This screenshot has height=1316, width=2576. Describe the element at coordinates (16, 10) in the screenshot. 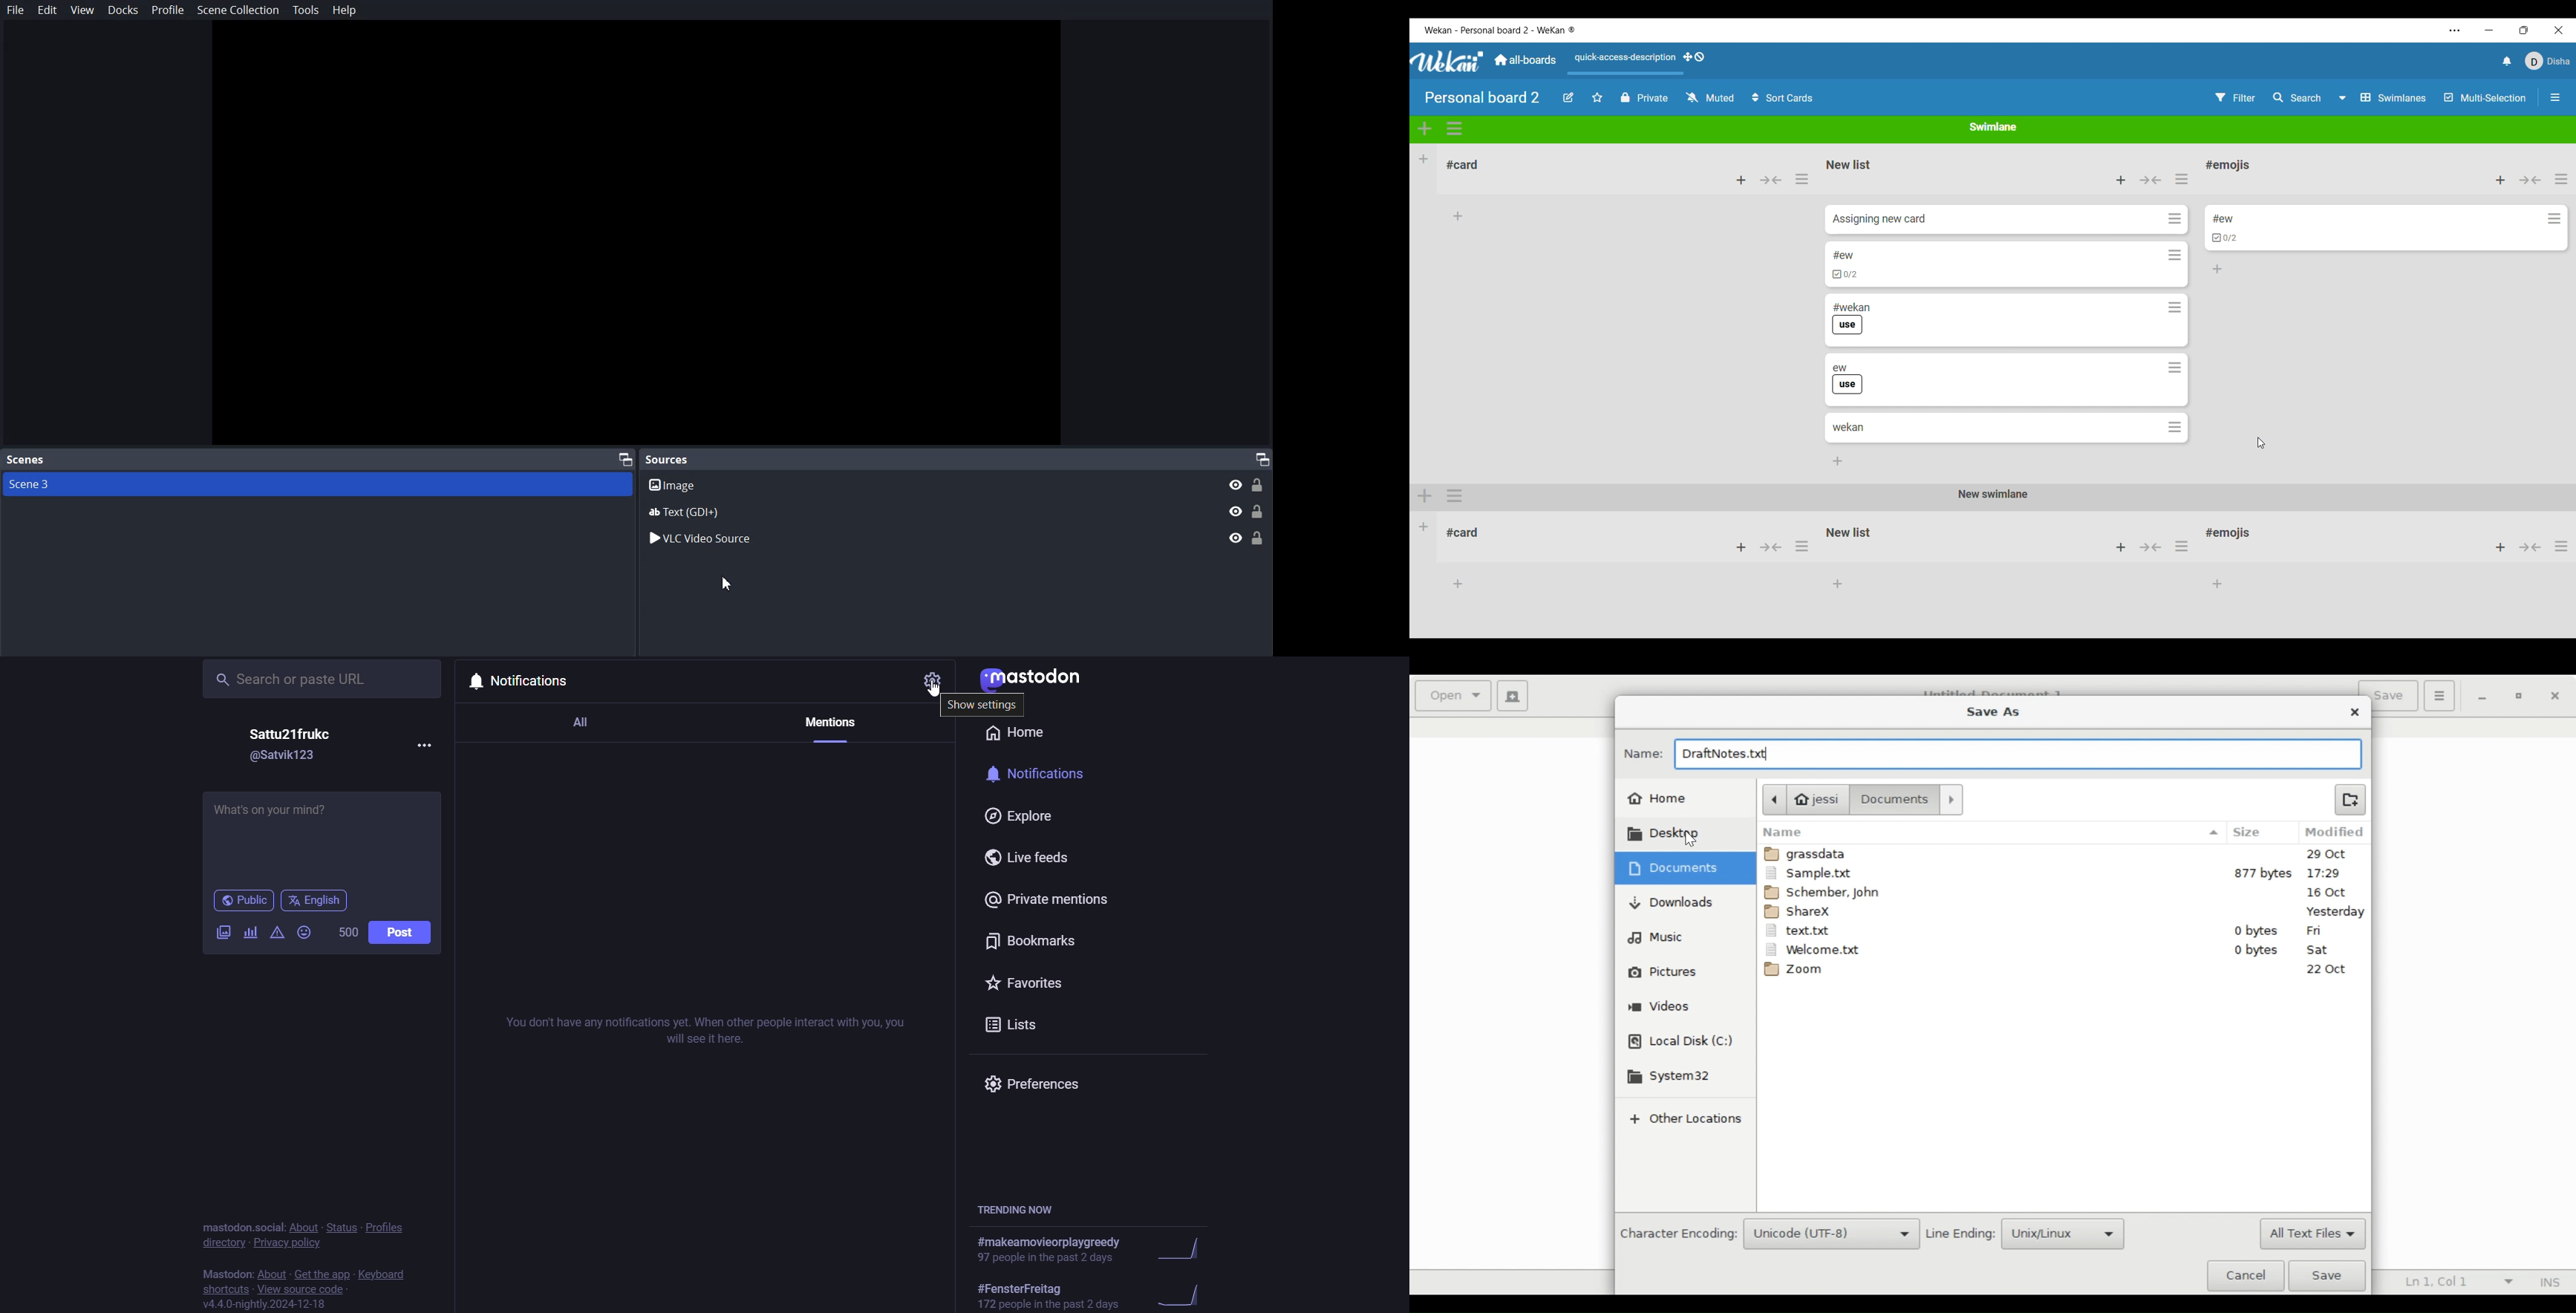

I see `File` at that location.